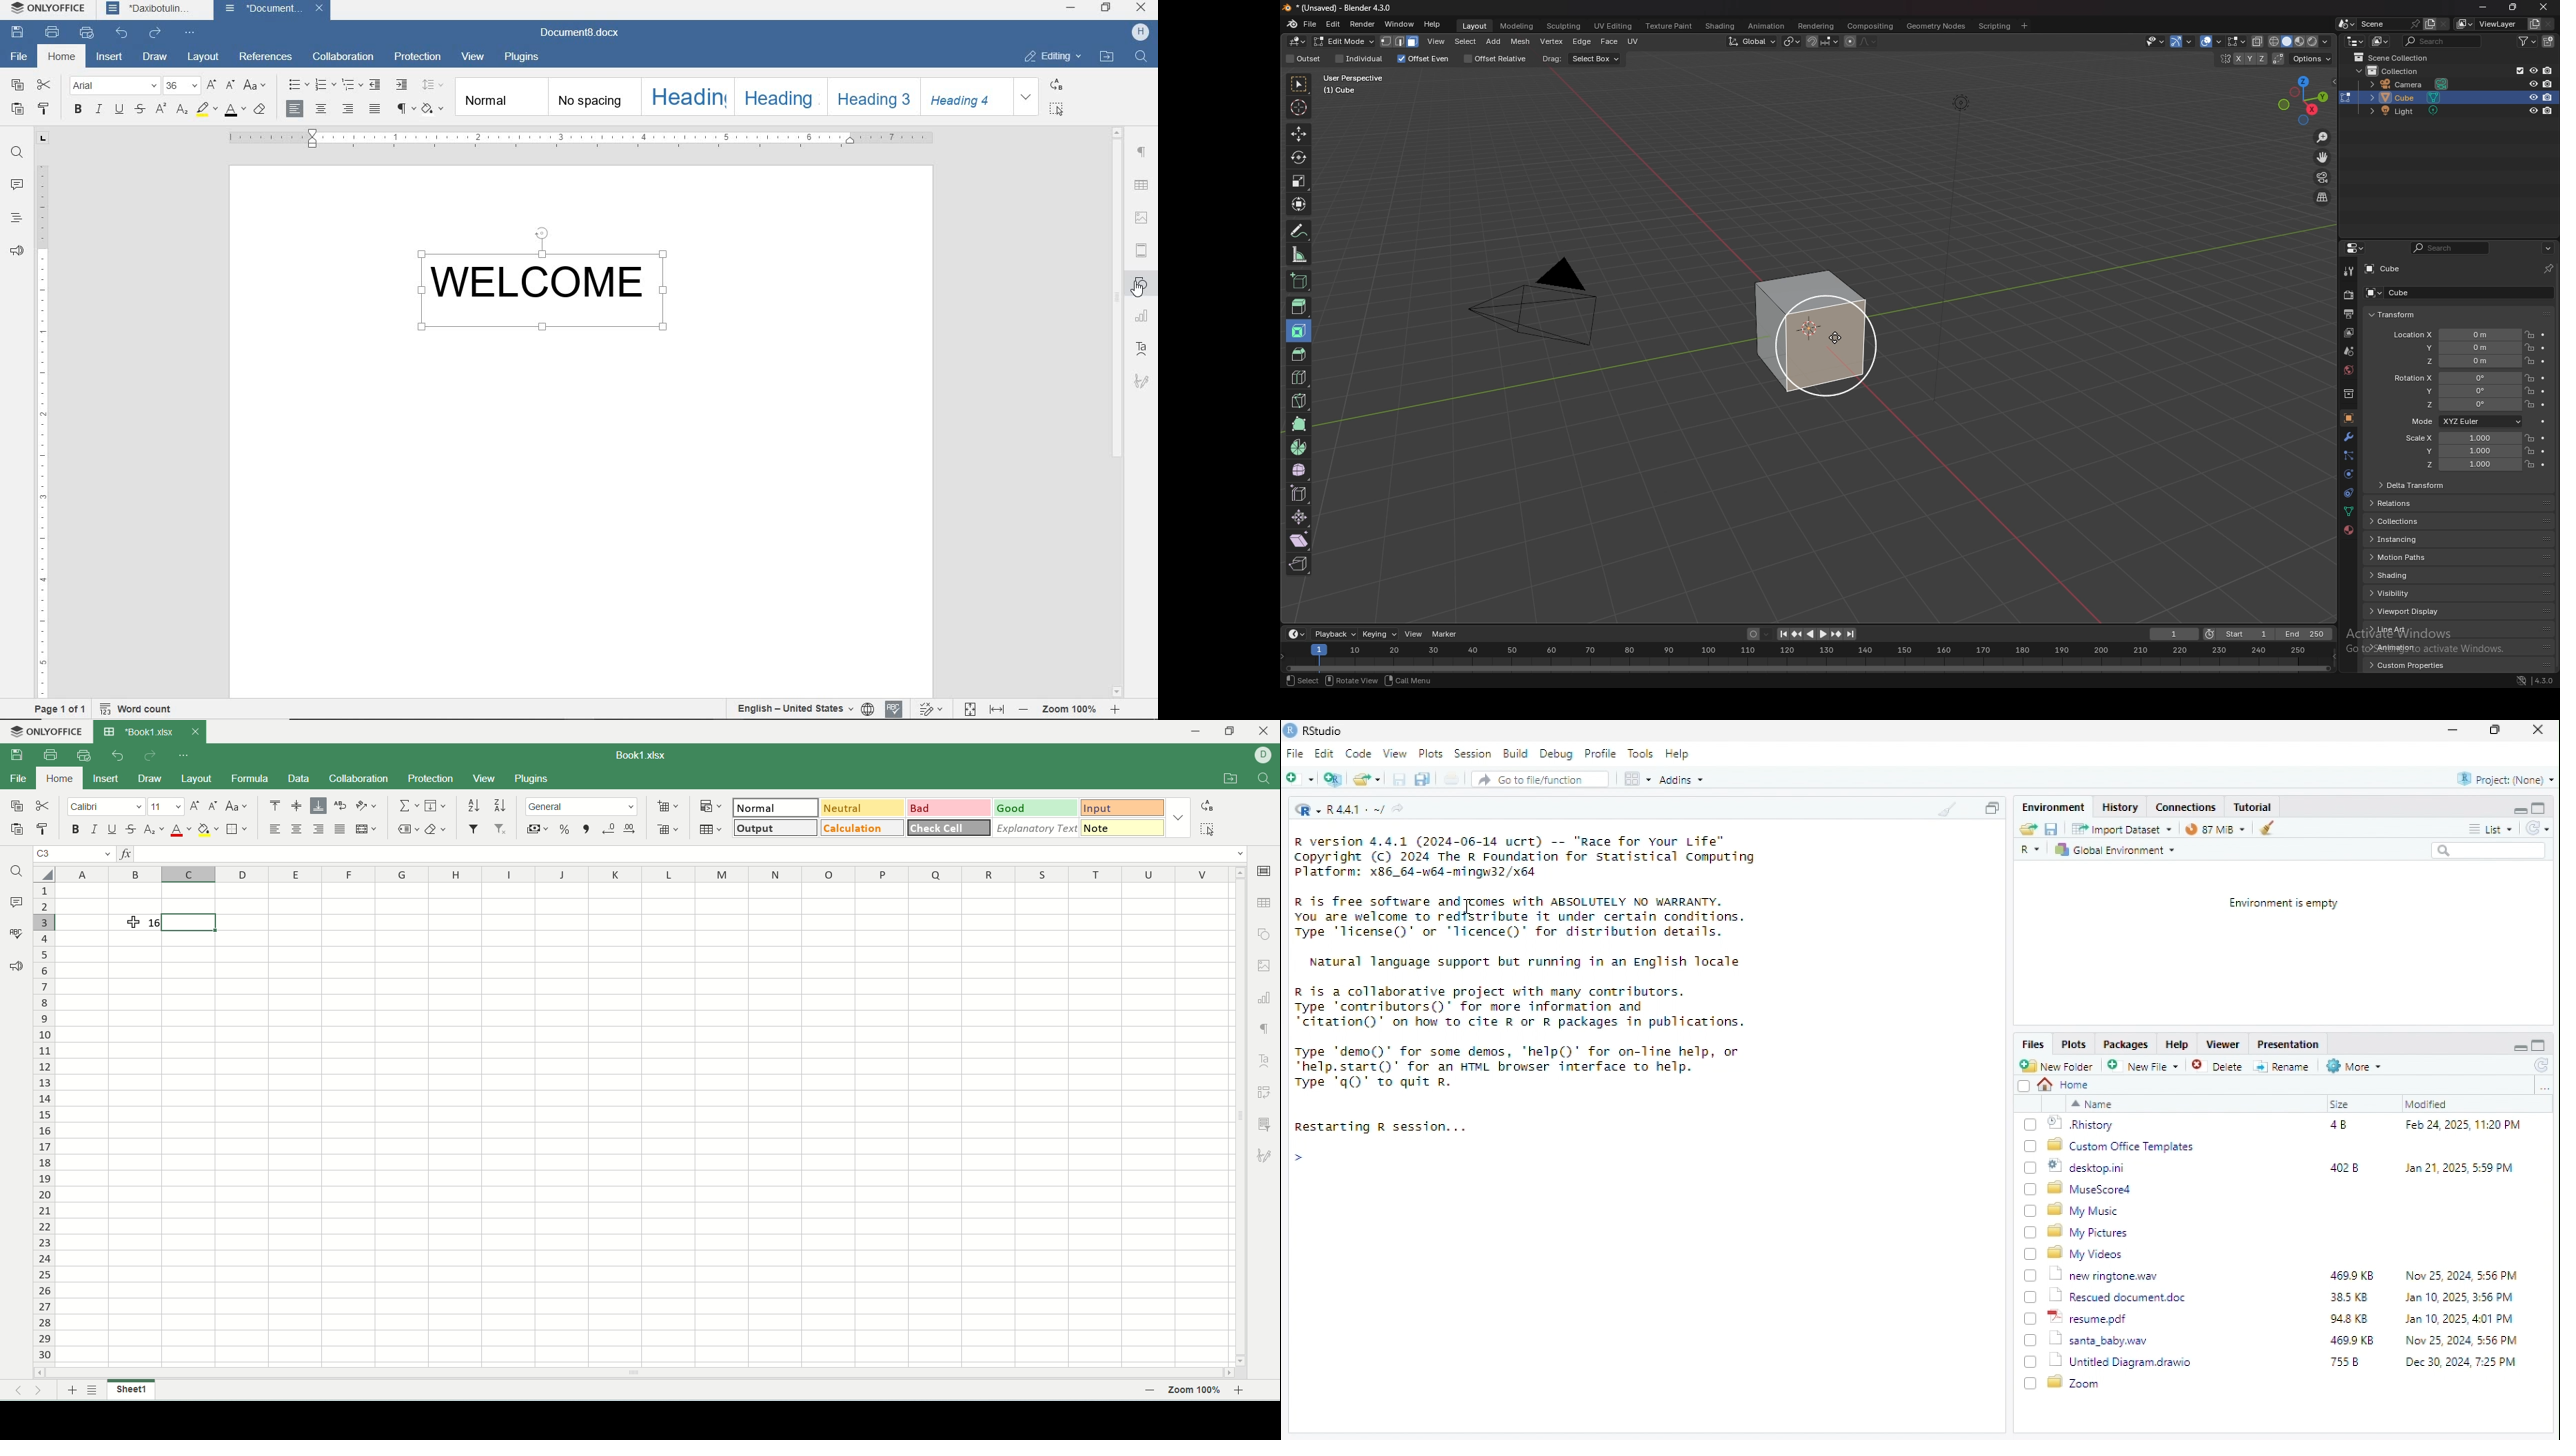 This screenshot has height=1456, width=2576. I want to click on BOLD, so click(78, 108).